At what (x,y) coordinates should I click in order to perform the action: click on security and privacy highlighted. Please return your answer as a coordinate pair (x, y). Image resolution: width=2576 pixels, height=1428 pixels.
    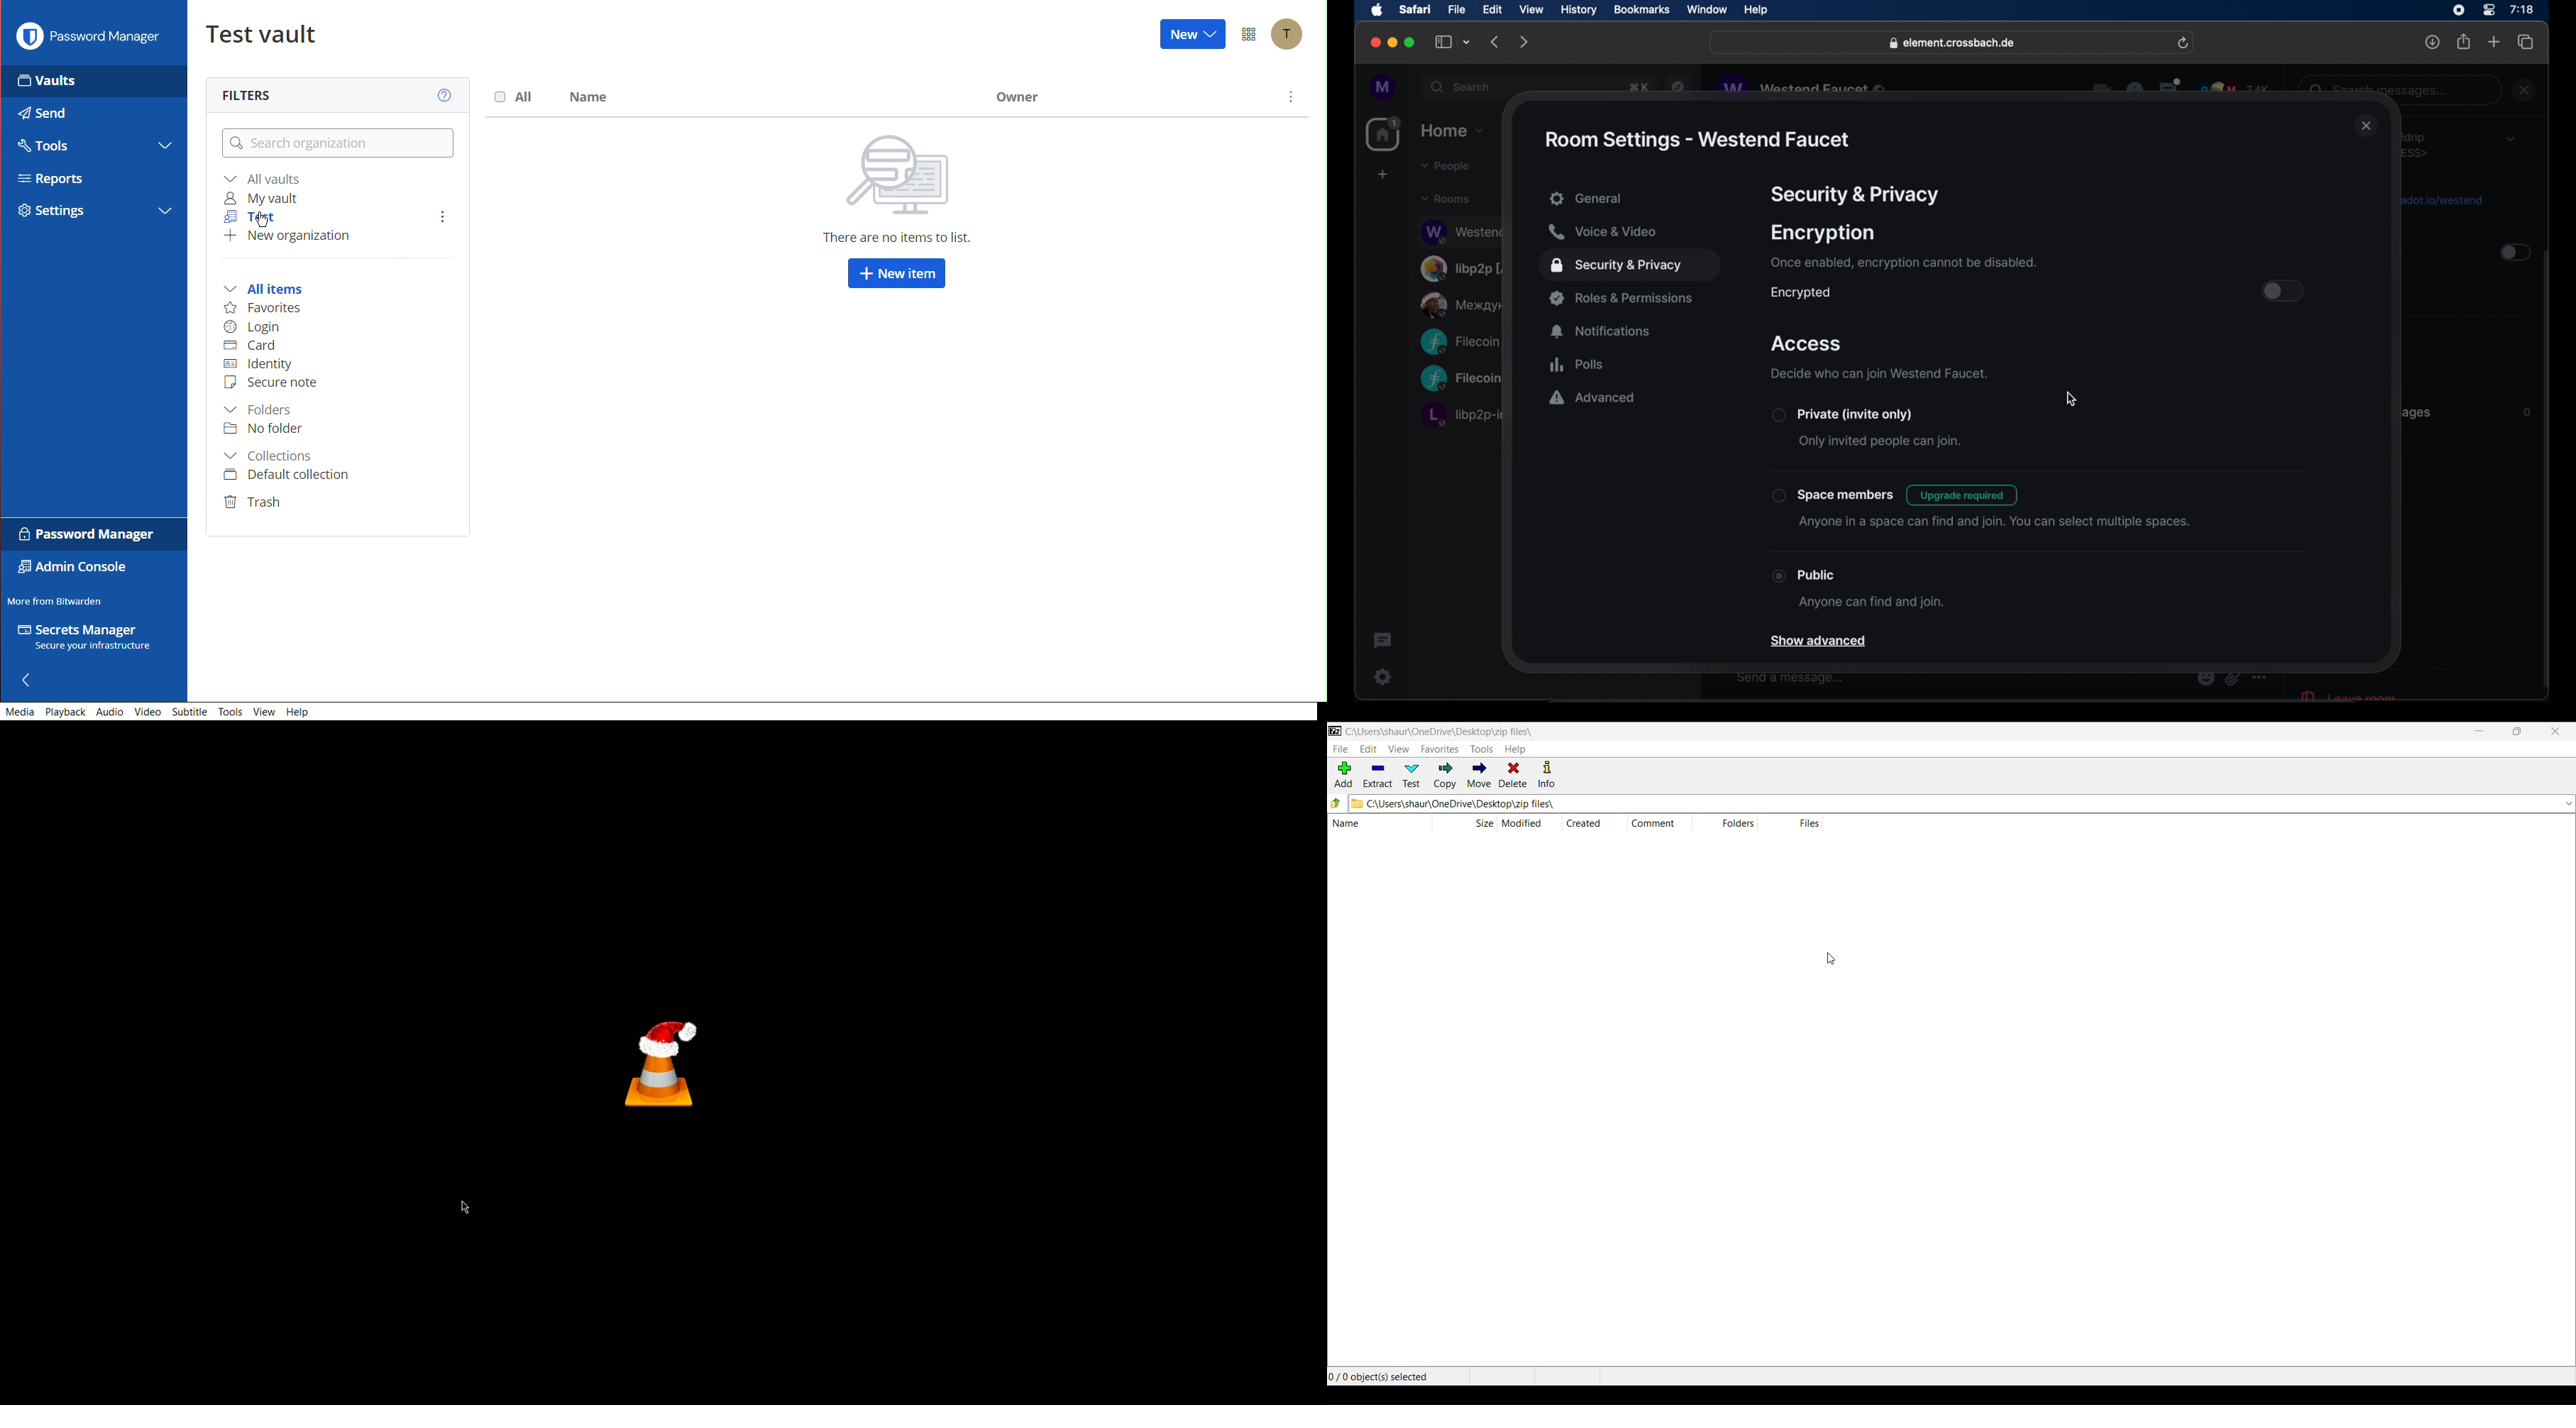
    Looking at the image, I should click on (1630, 266).